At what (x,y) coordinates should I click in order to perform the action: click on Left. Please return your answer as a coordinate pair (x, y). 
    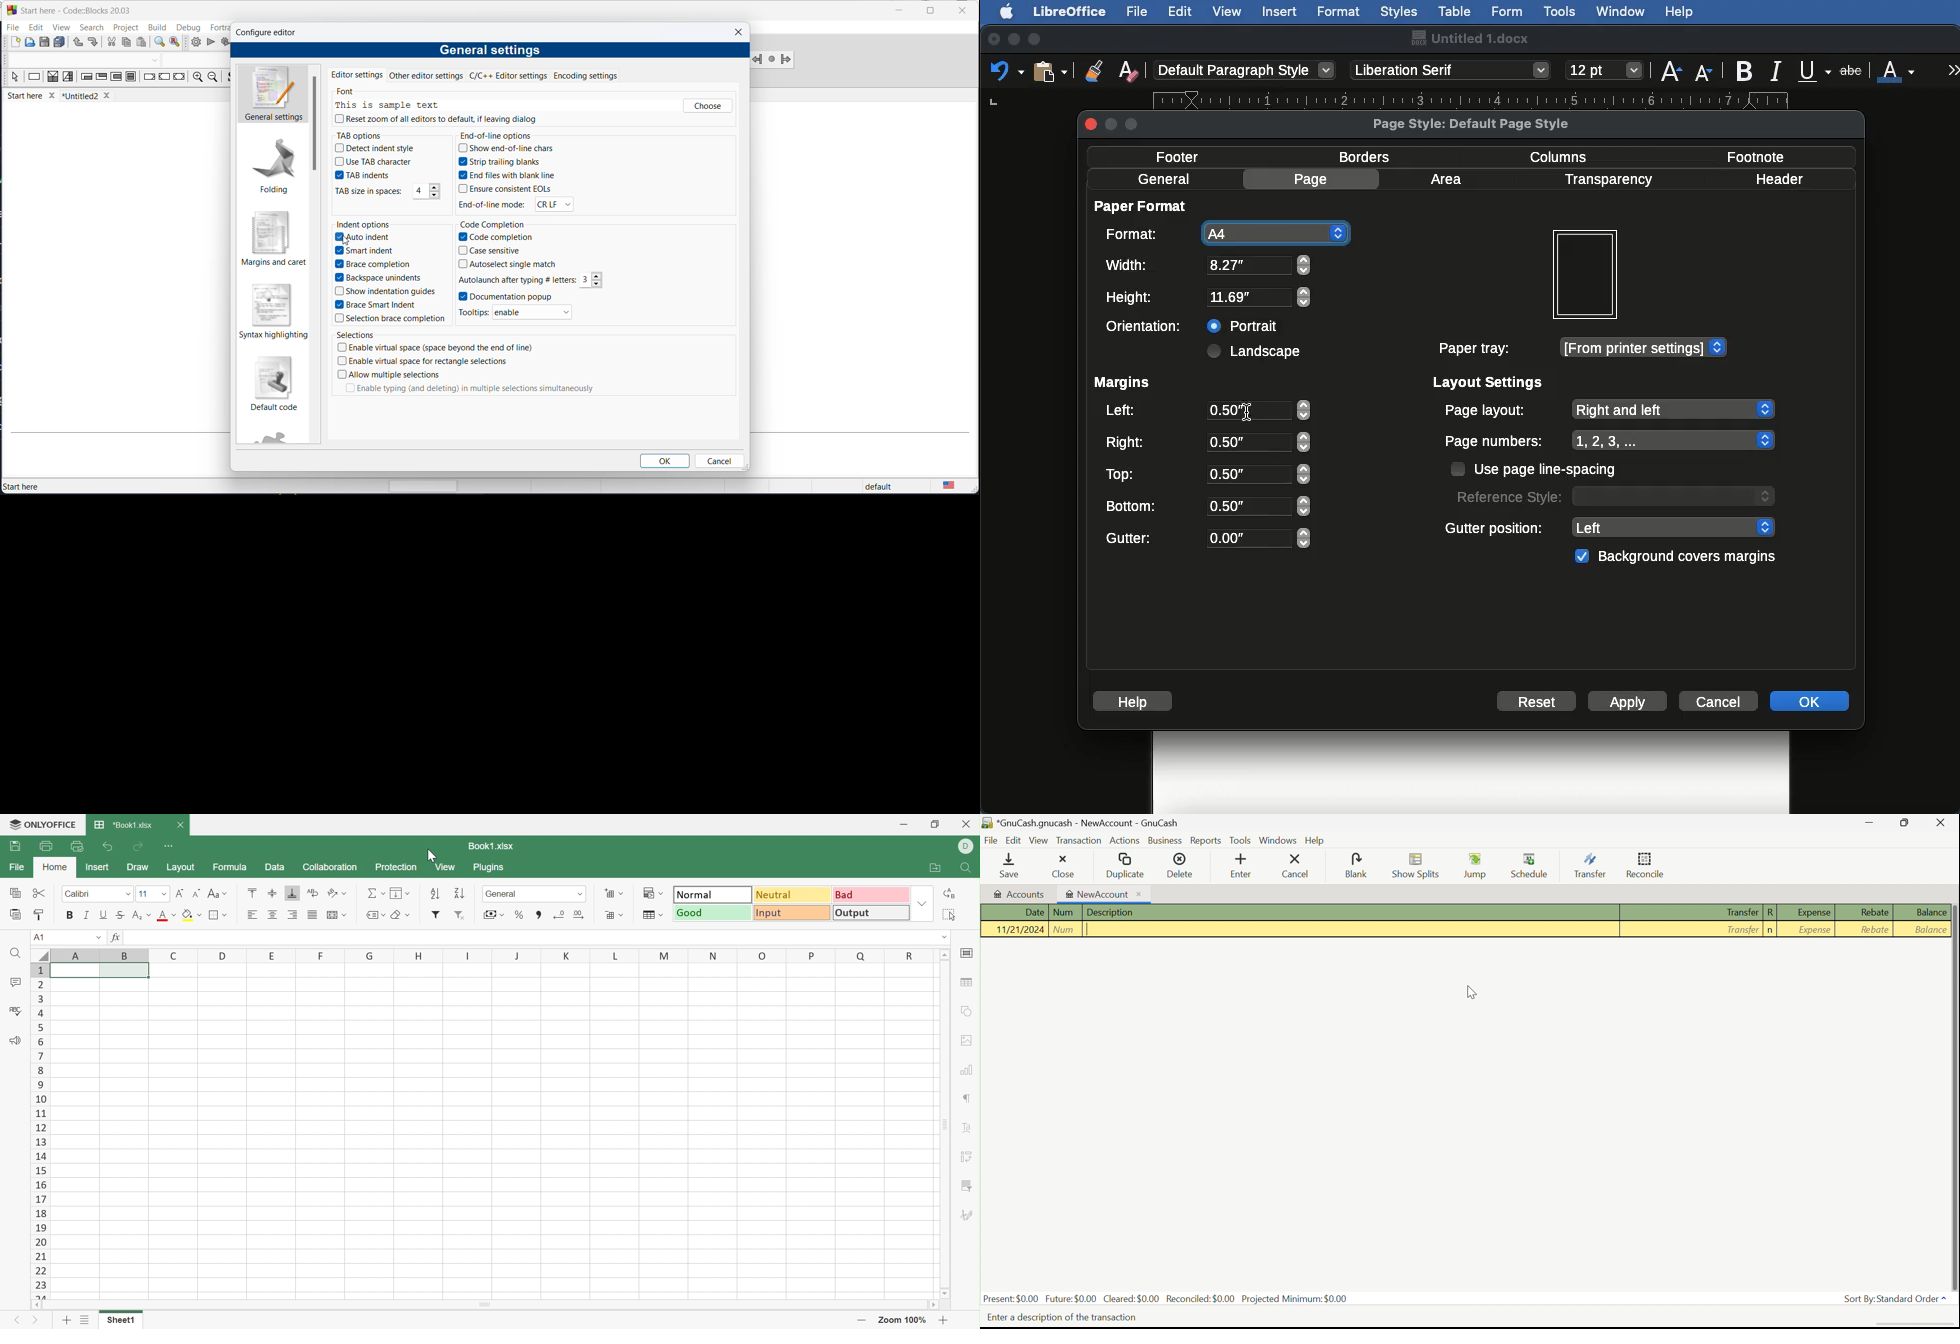
    Looking at the image, I should click on (1206, 412).